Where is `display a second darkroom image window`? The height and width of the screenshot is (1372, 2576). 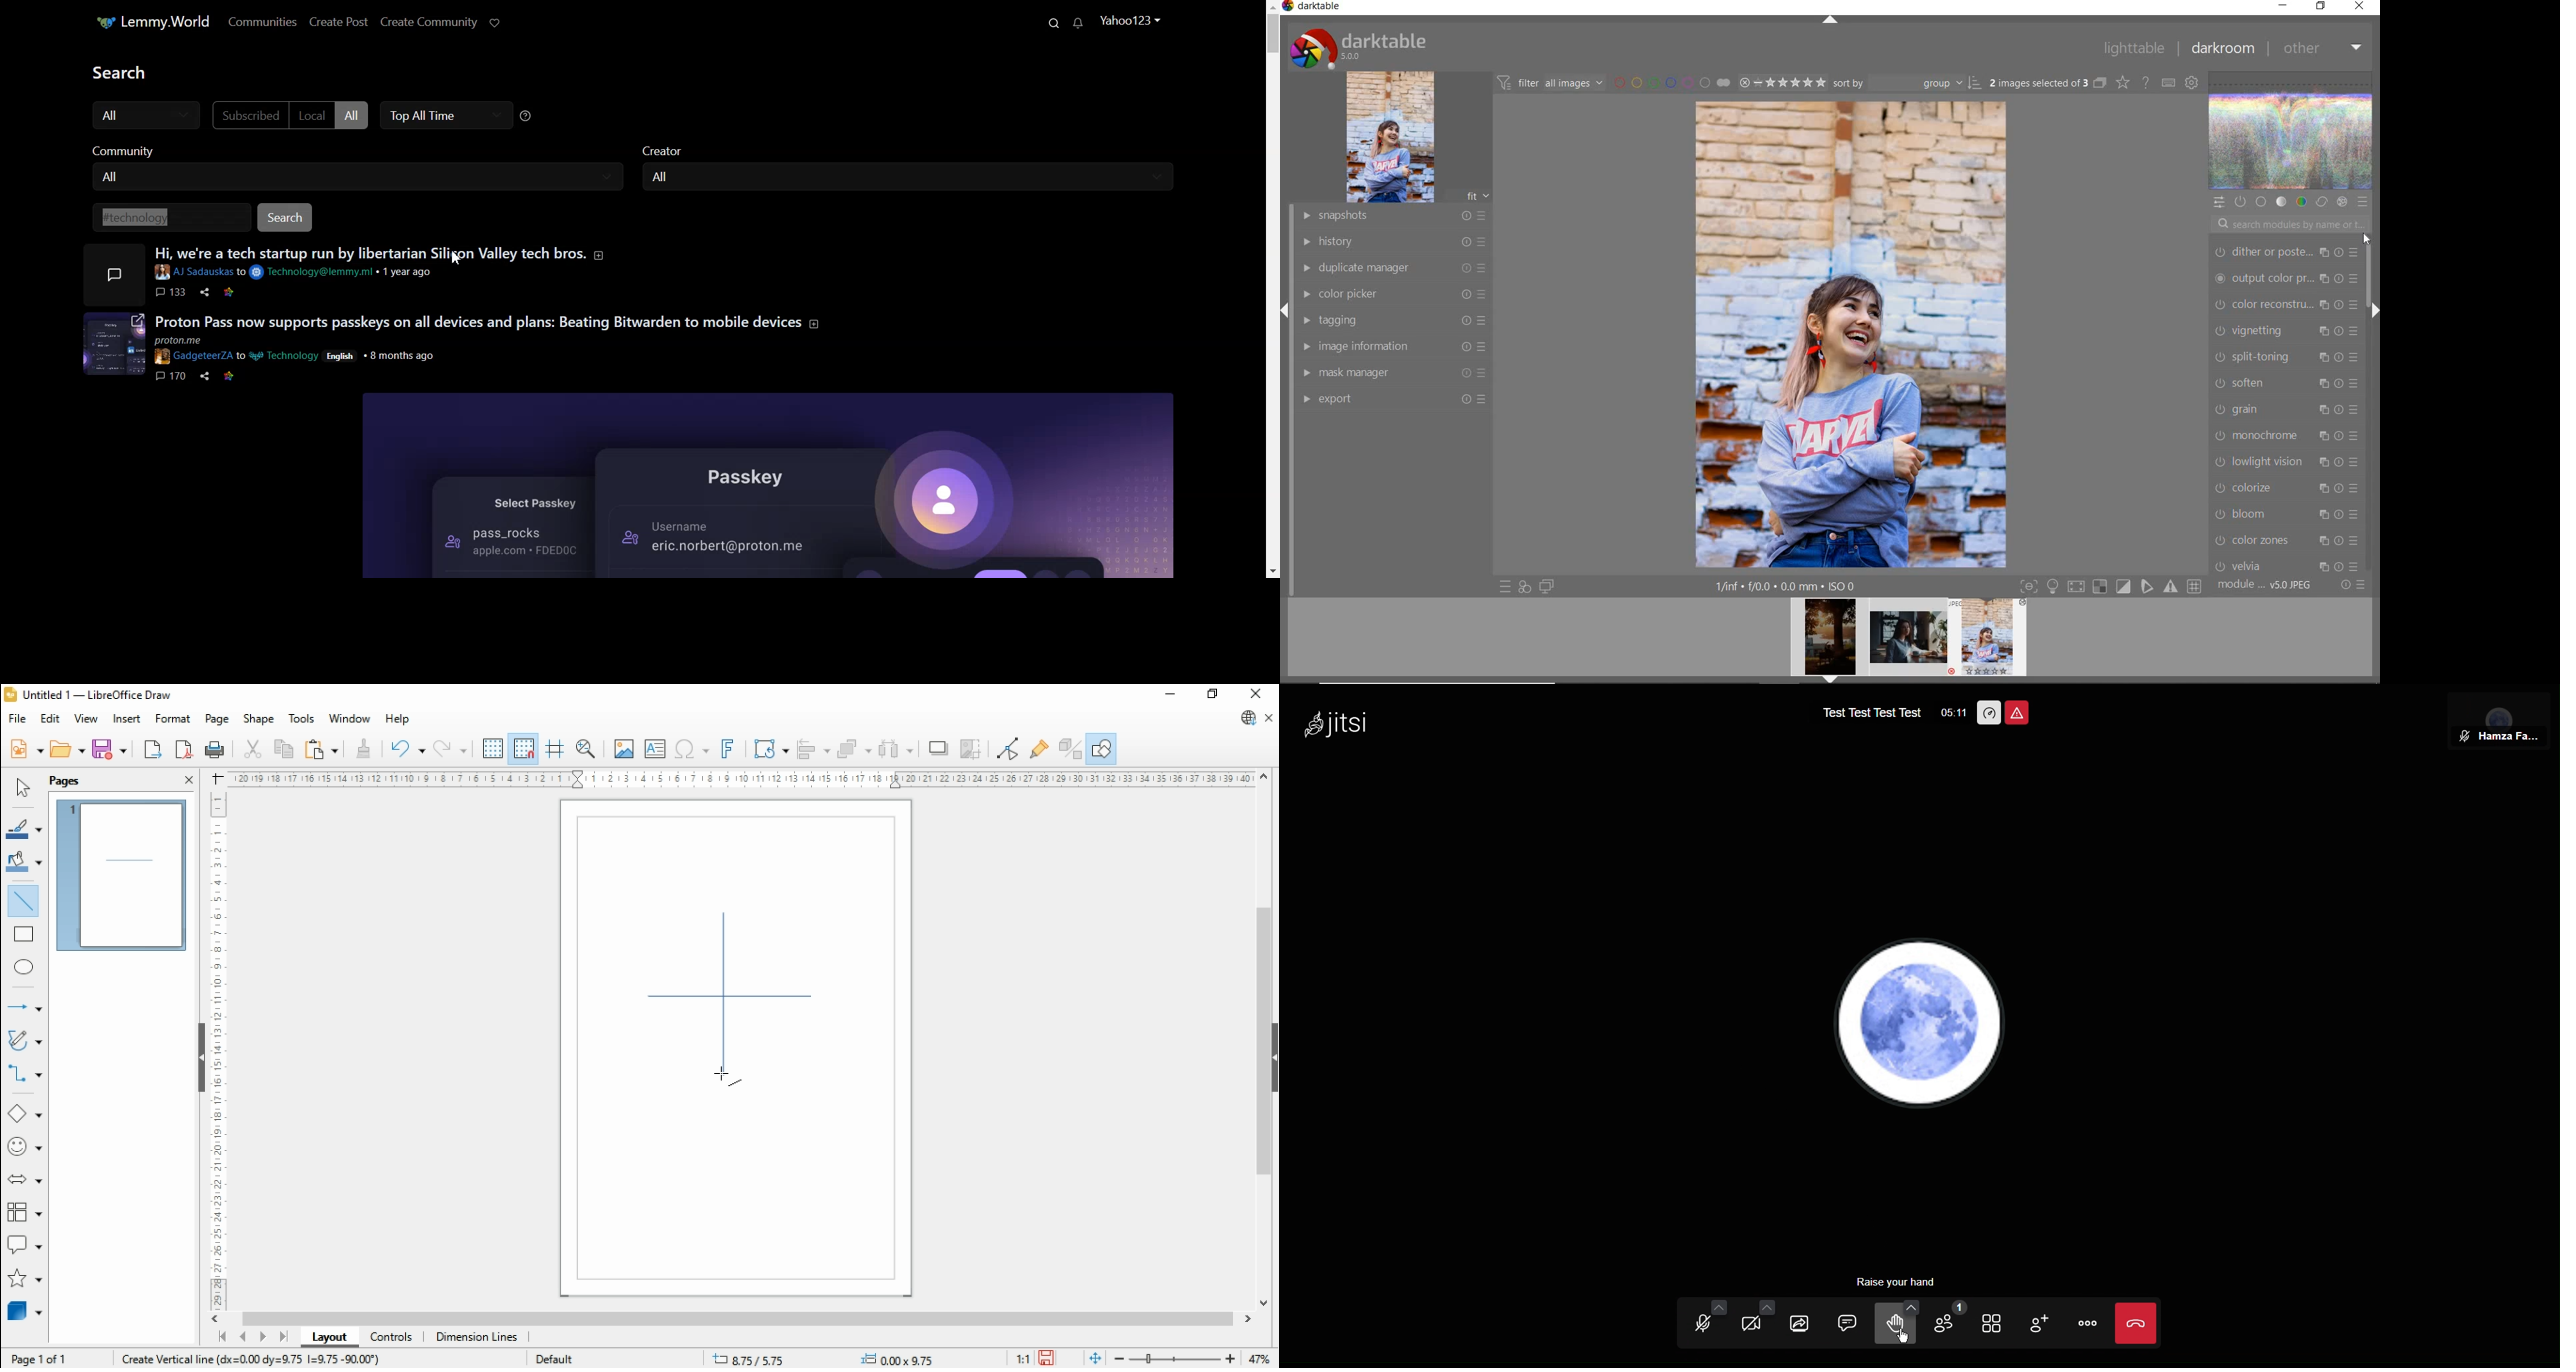 display a second darkroom image window is located at coordinates (1547, 586).